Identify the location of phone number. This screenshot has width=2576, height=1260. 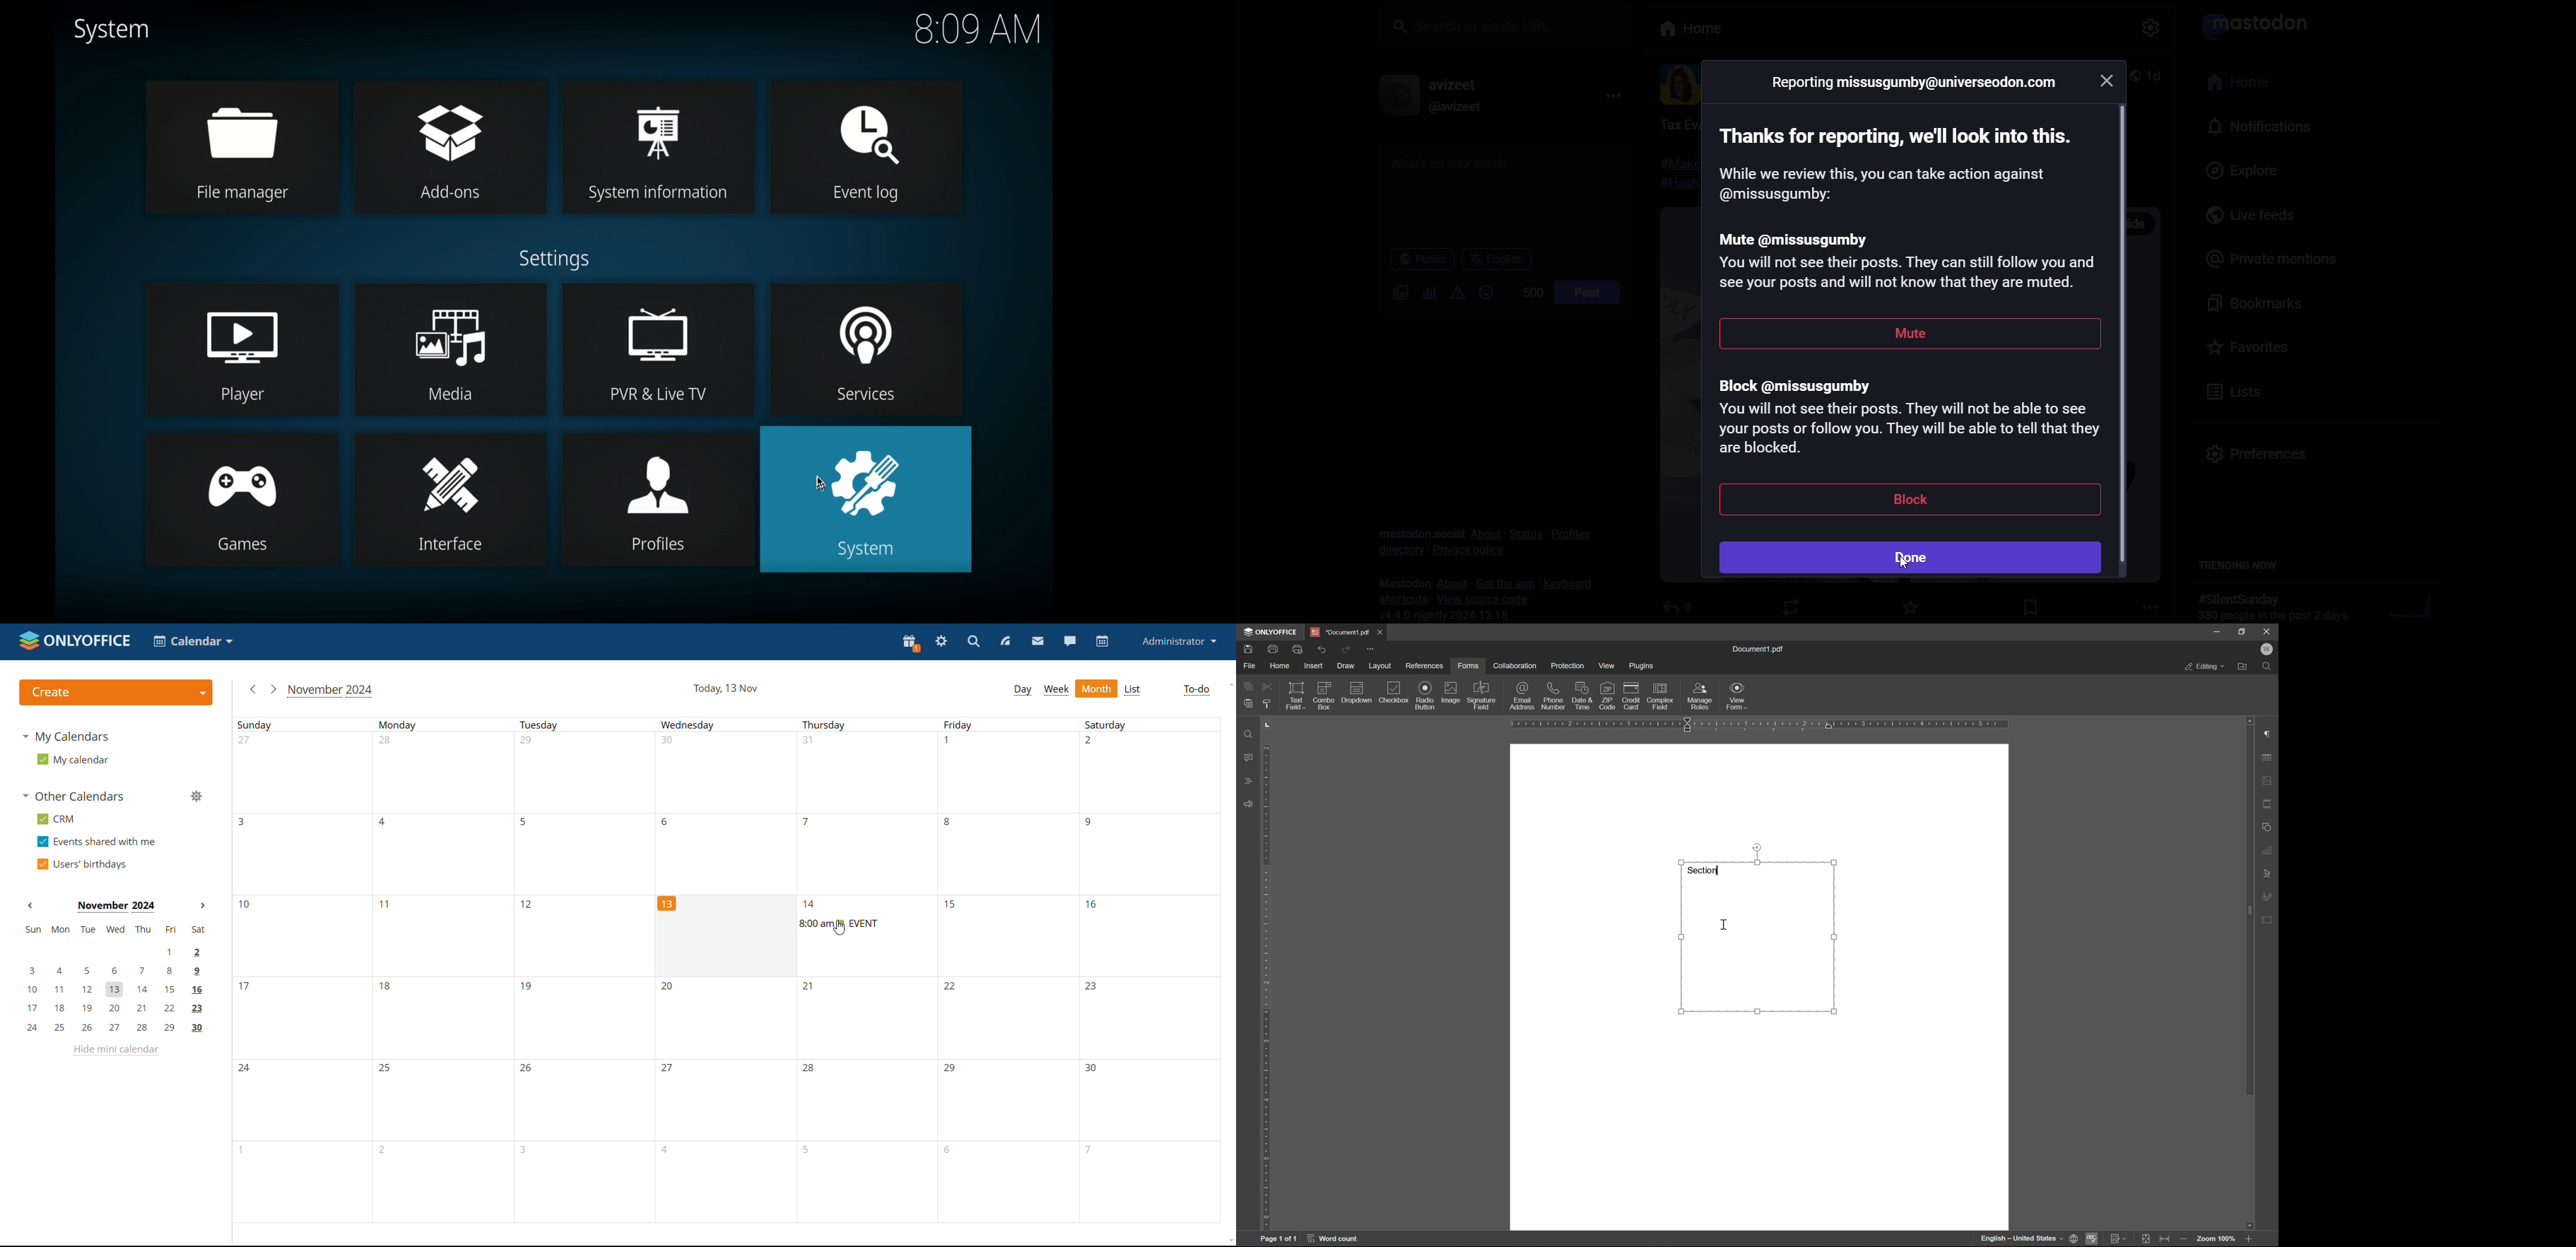
(1552, 696).